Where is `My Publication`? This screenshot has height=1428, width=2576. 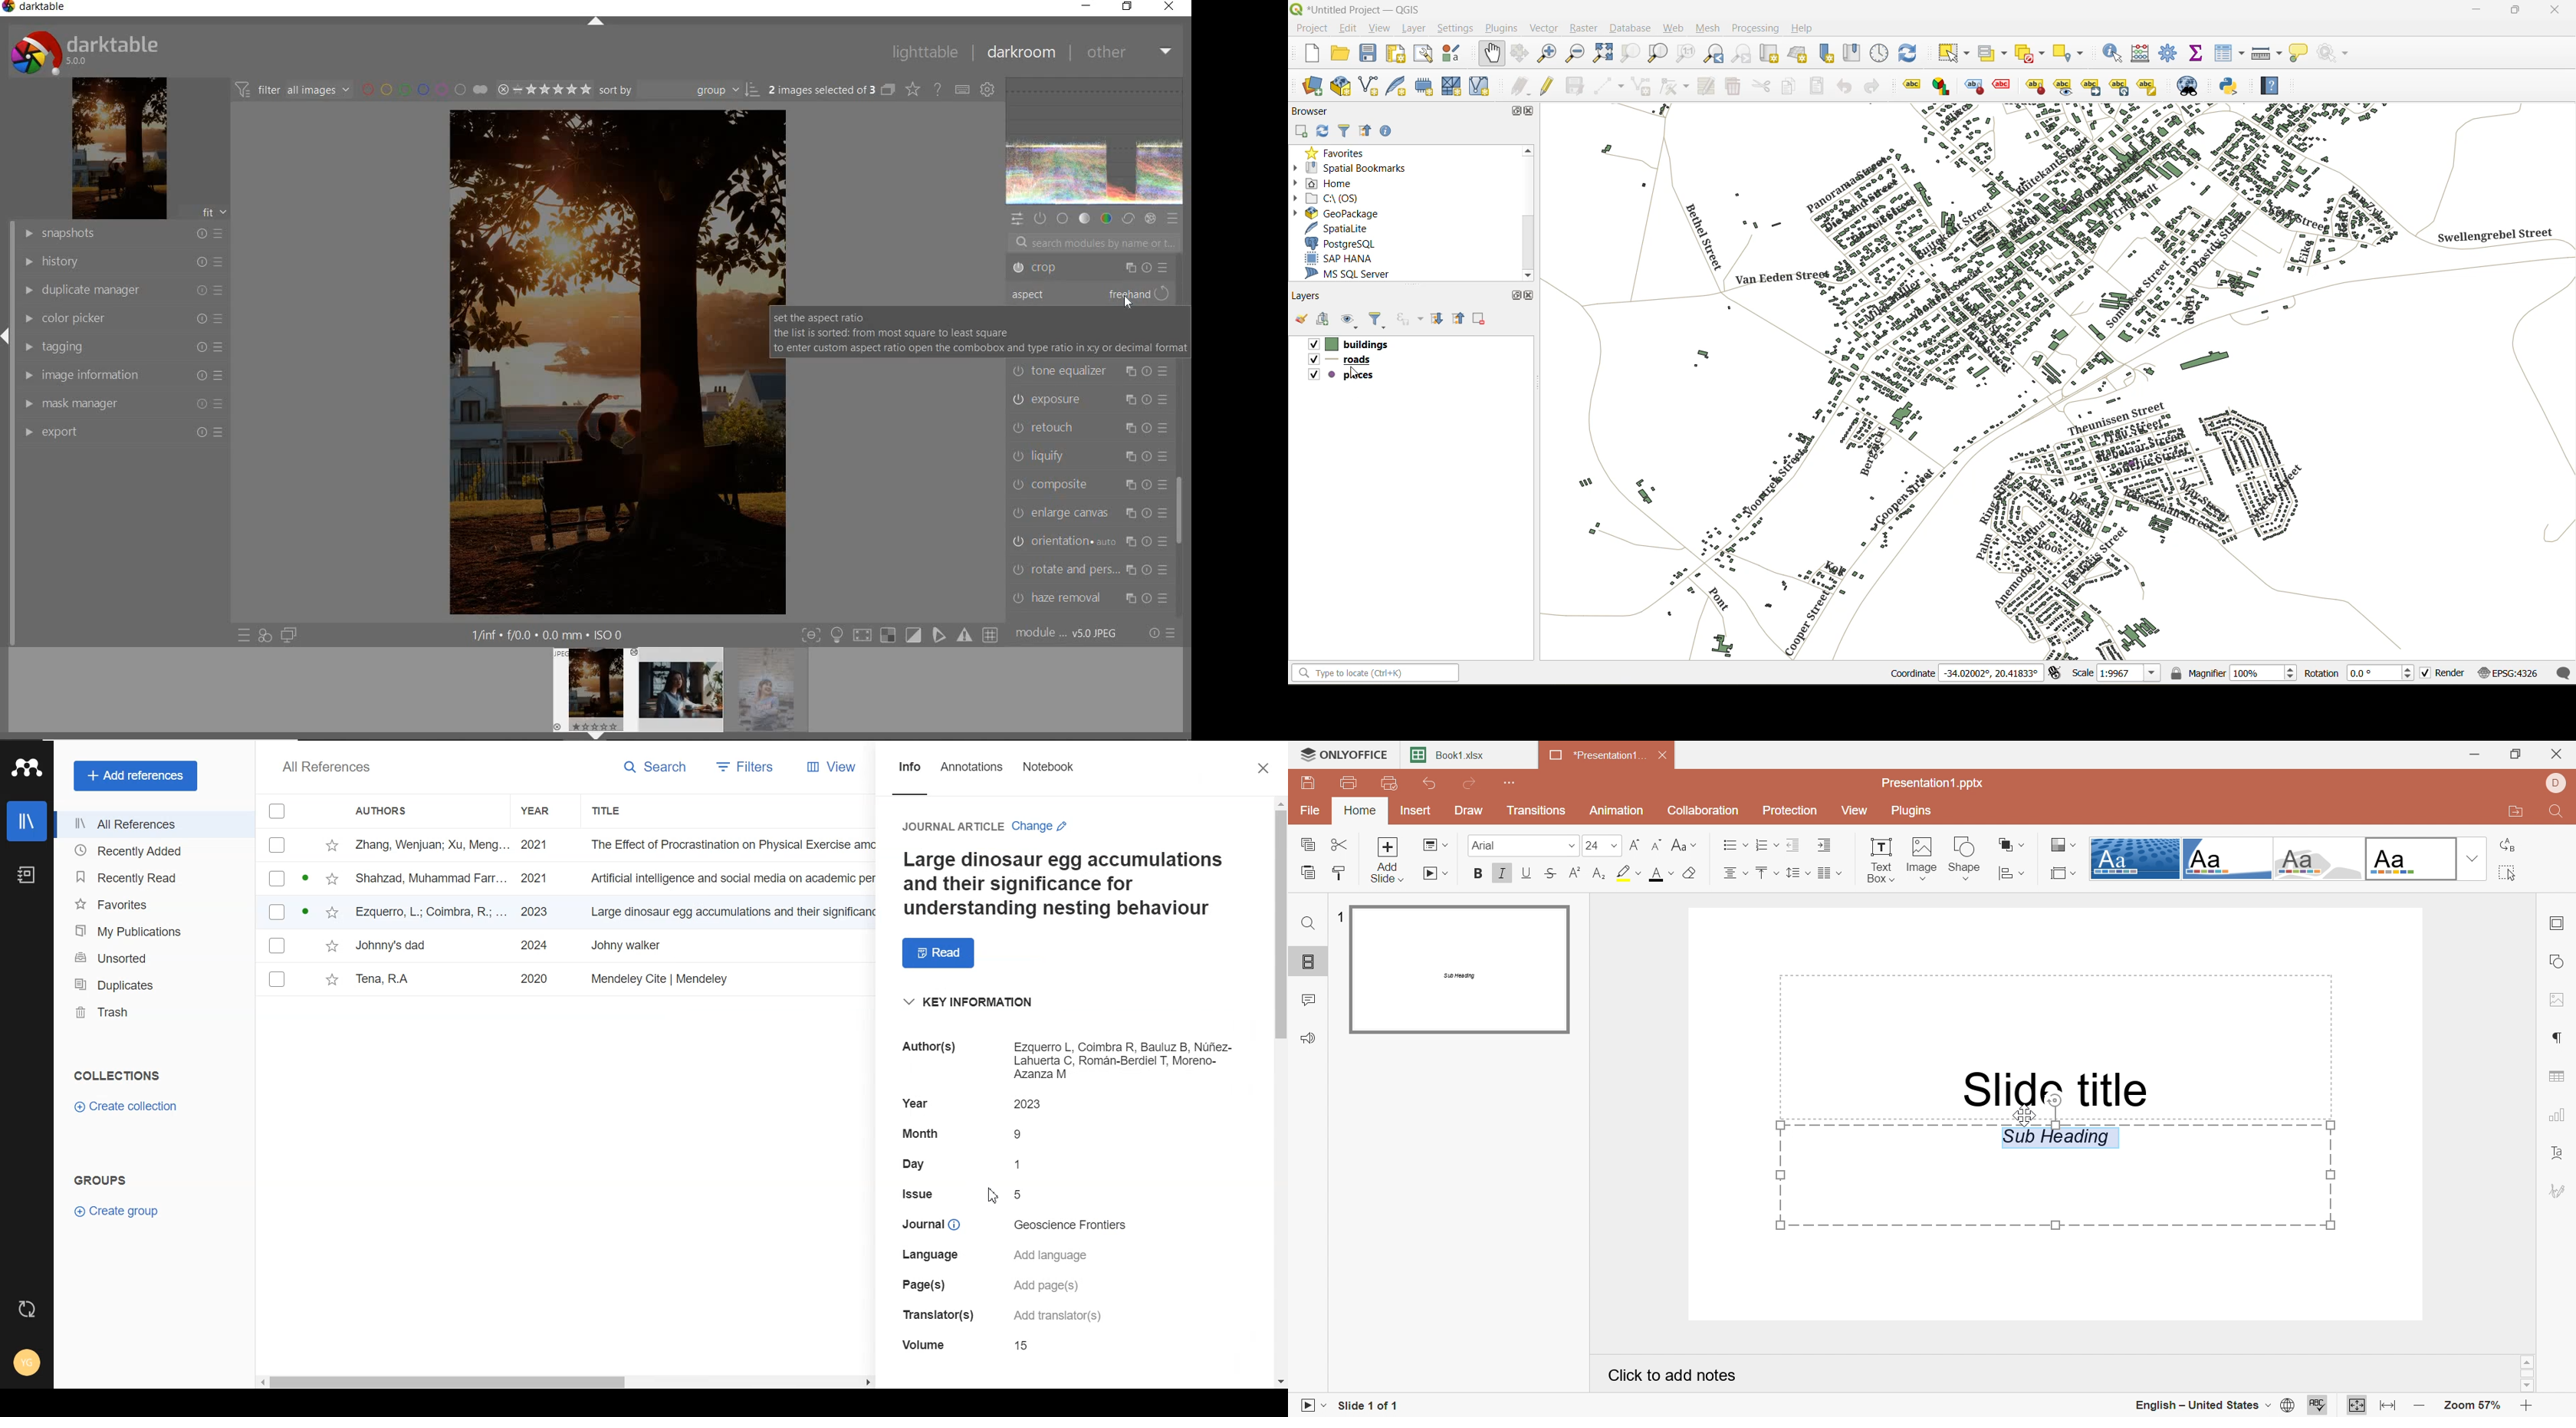 My Publication is located at coordinates (153, 930).